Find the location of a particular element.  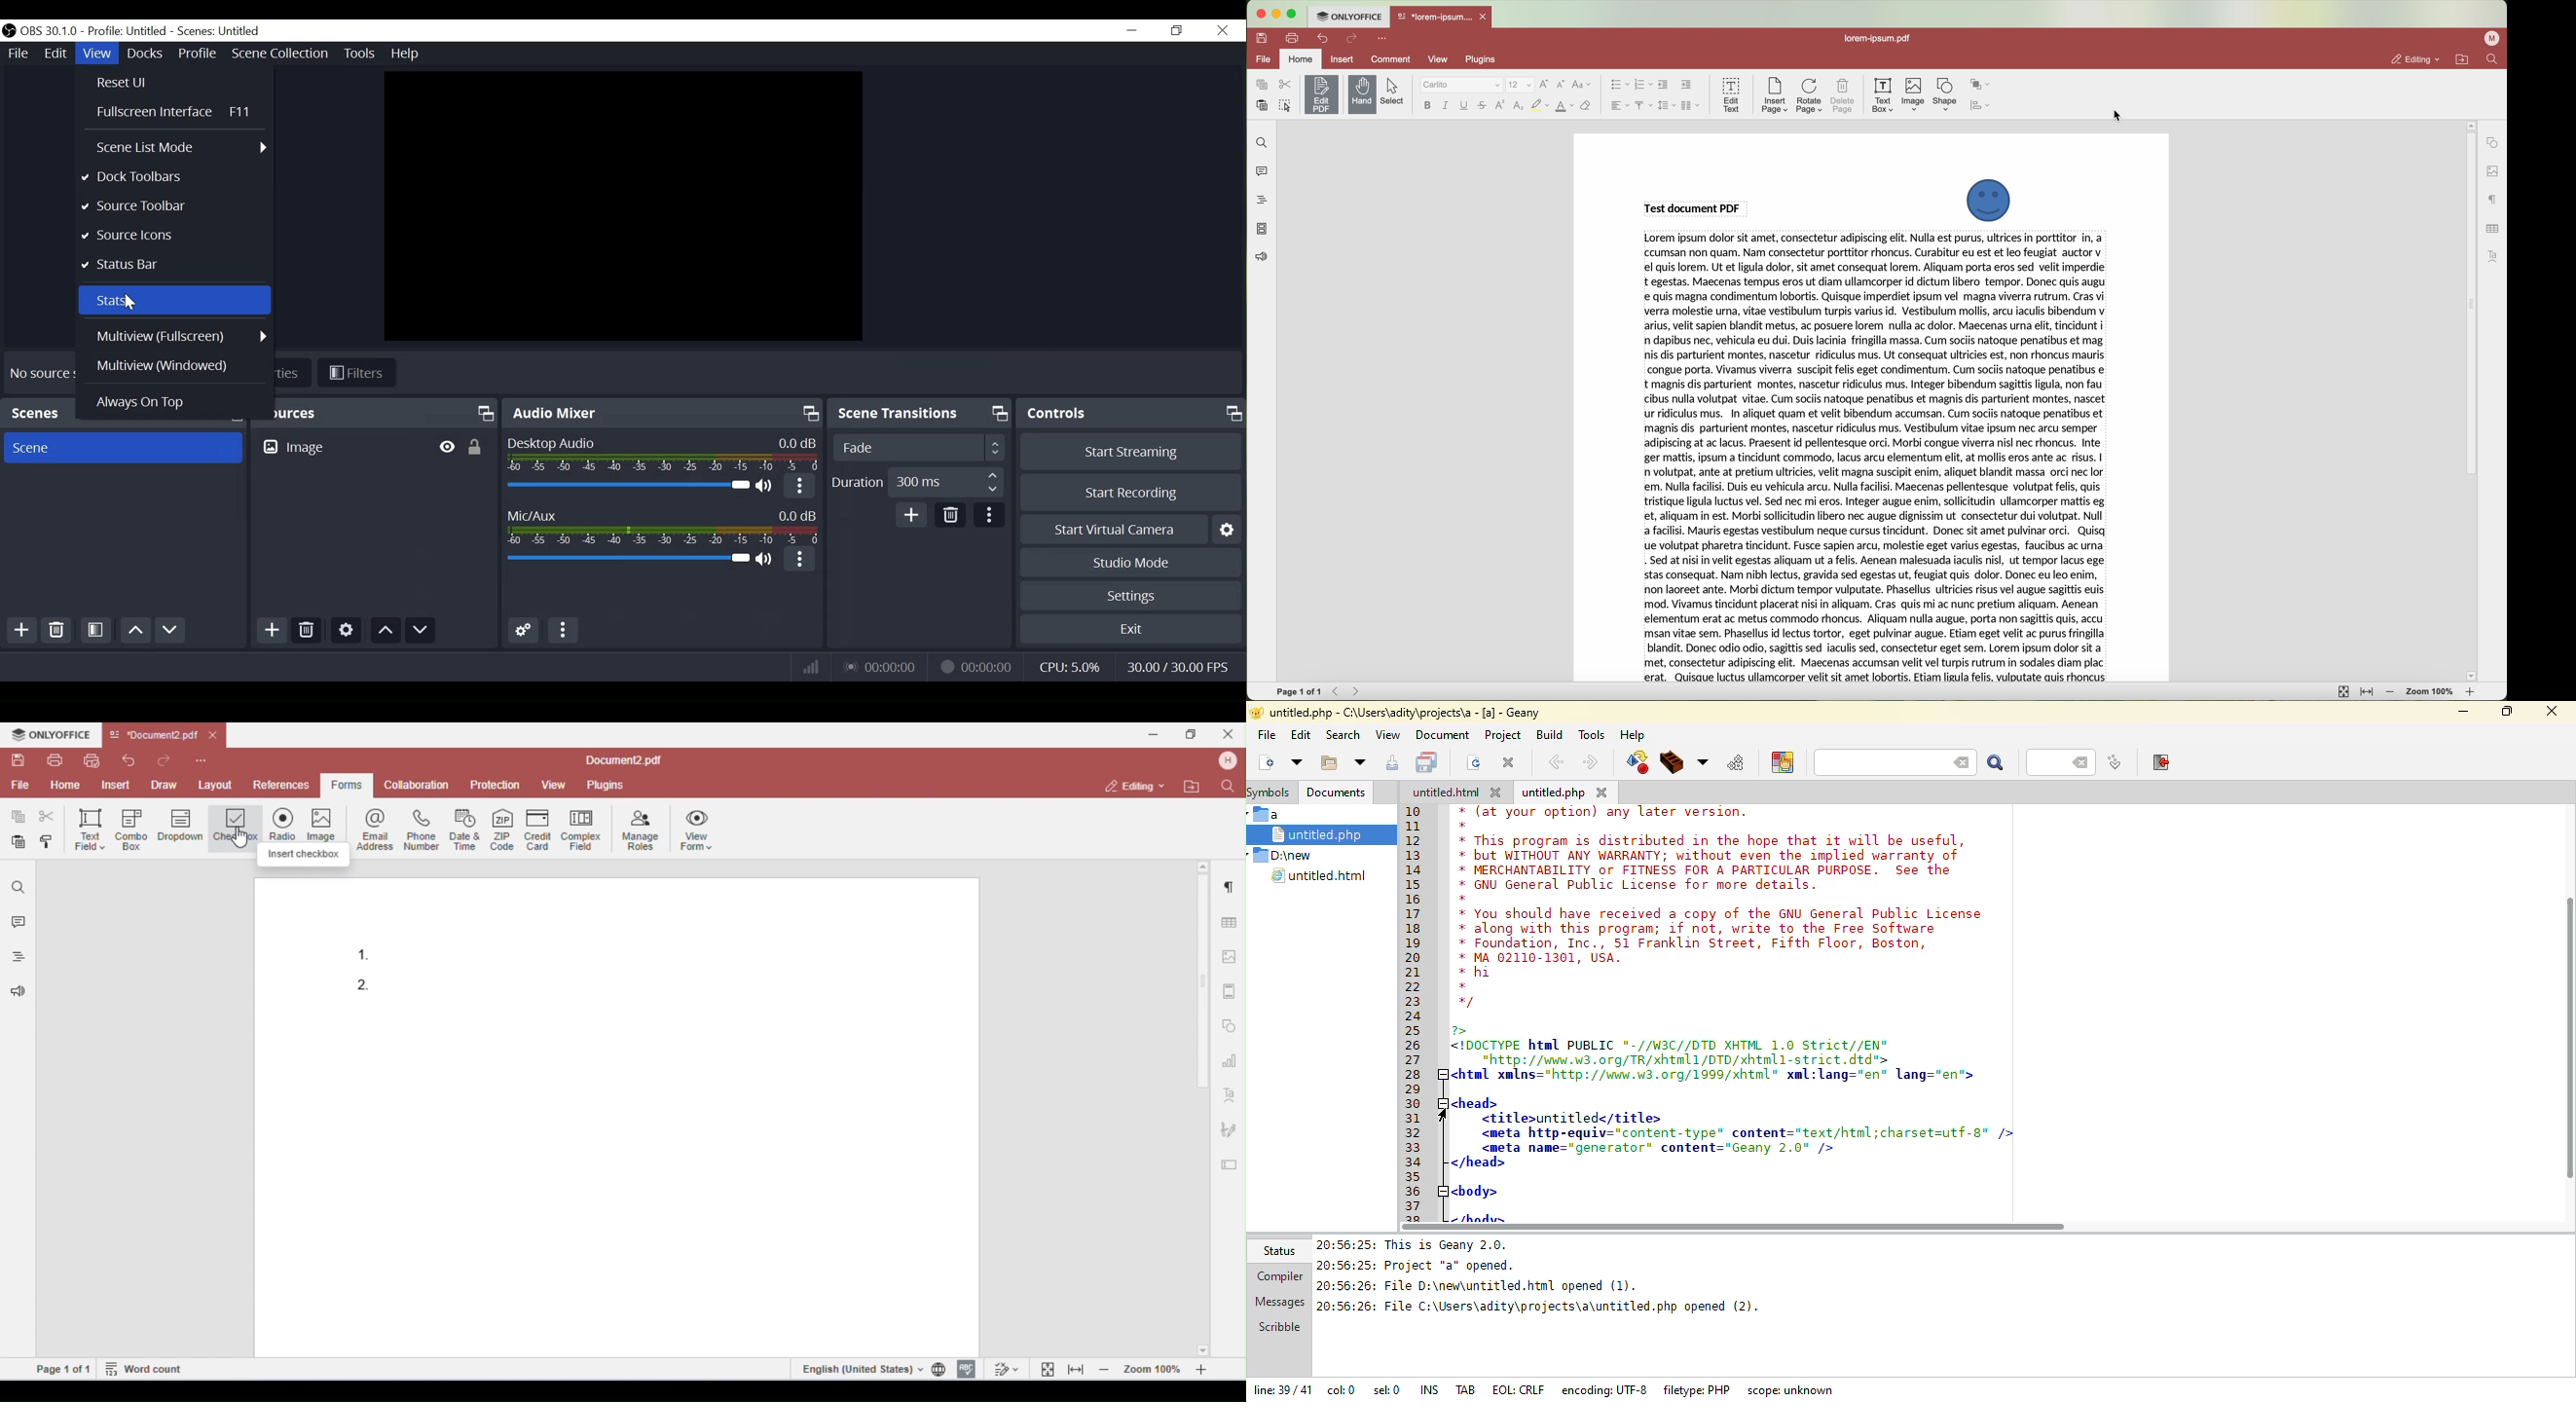

OBS Version is located at coordinates (51, 32).